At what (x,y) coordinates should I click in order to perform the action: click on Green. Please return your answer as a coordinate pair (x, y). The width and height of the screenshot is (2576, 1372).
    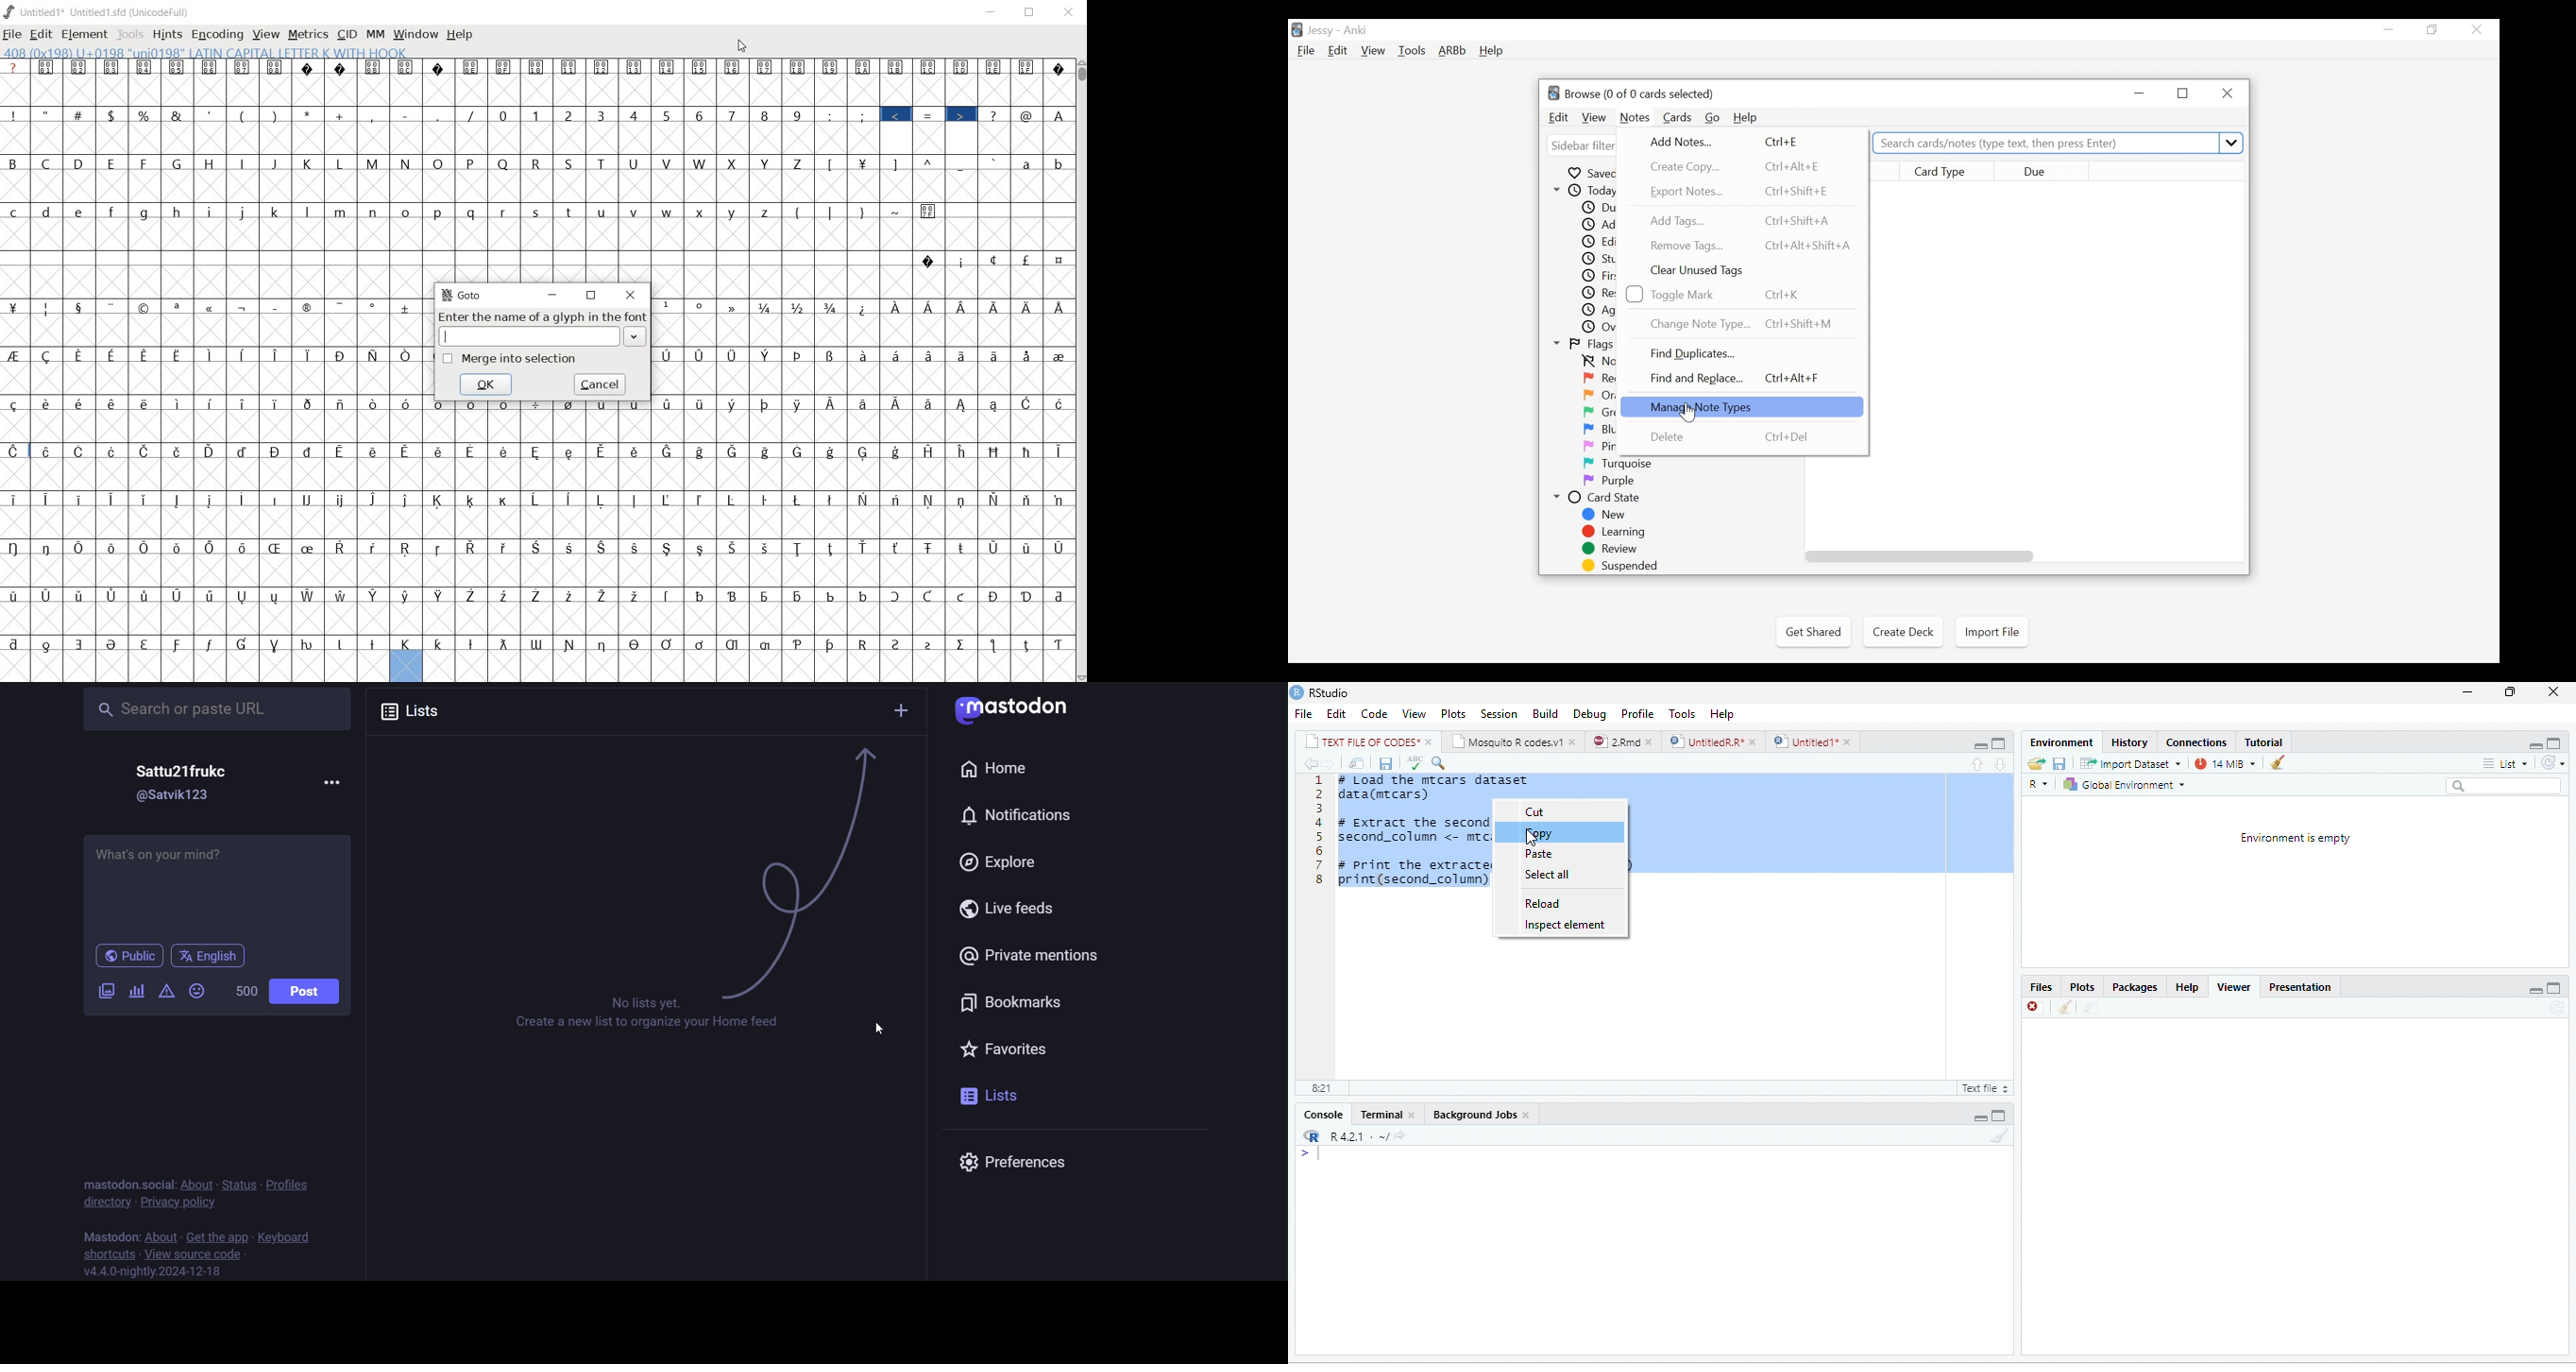
    Looking at the image, I should click on (1598, 412).